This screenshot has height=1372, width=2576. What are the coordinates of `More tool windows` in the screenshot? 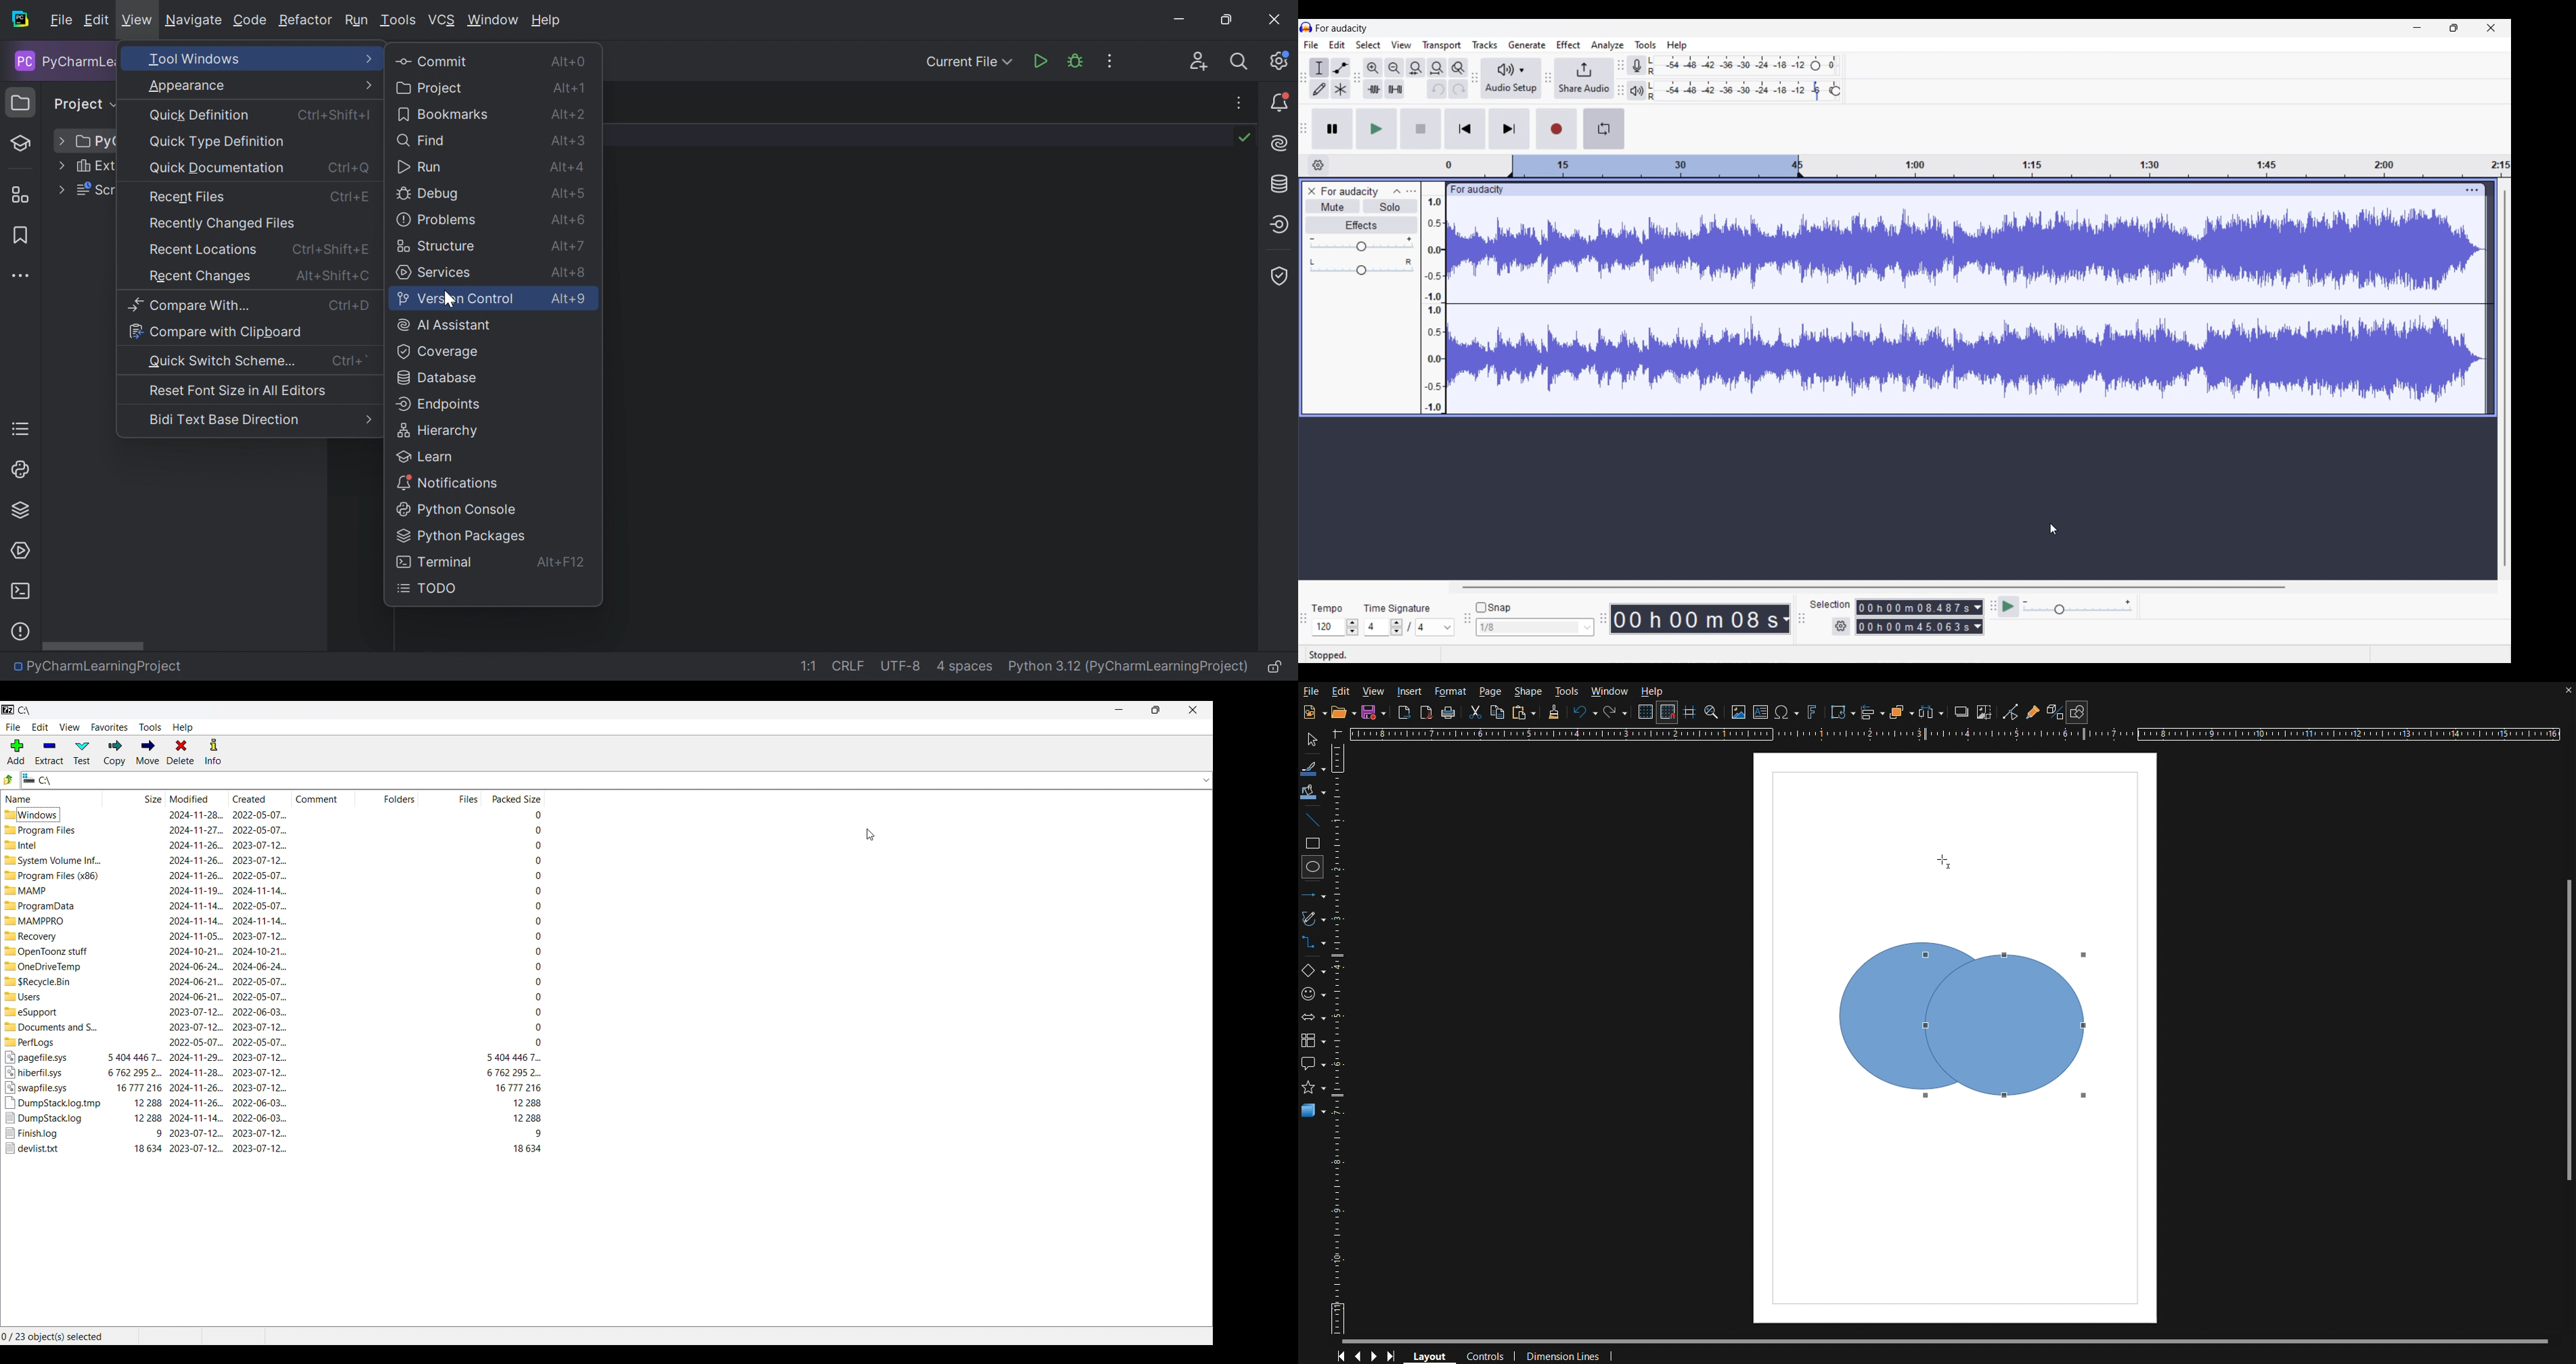 It's located at (20, 276).